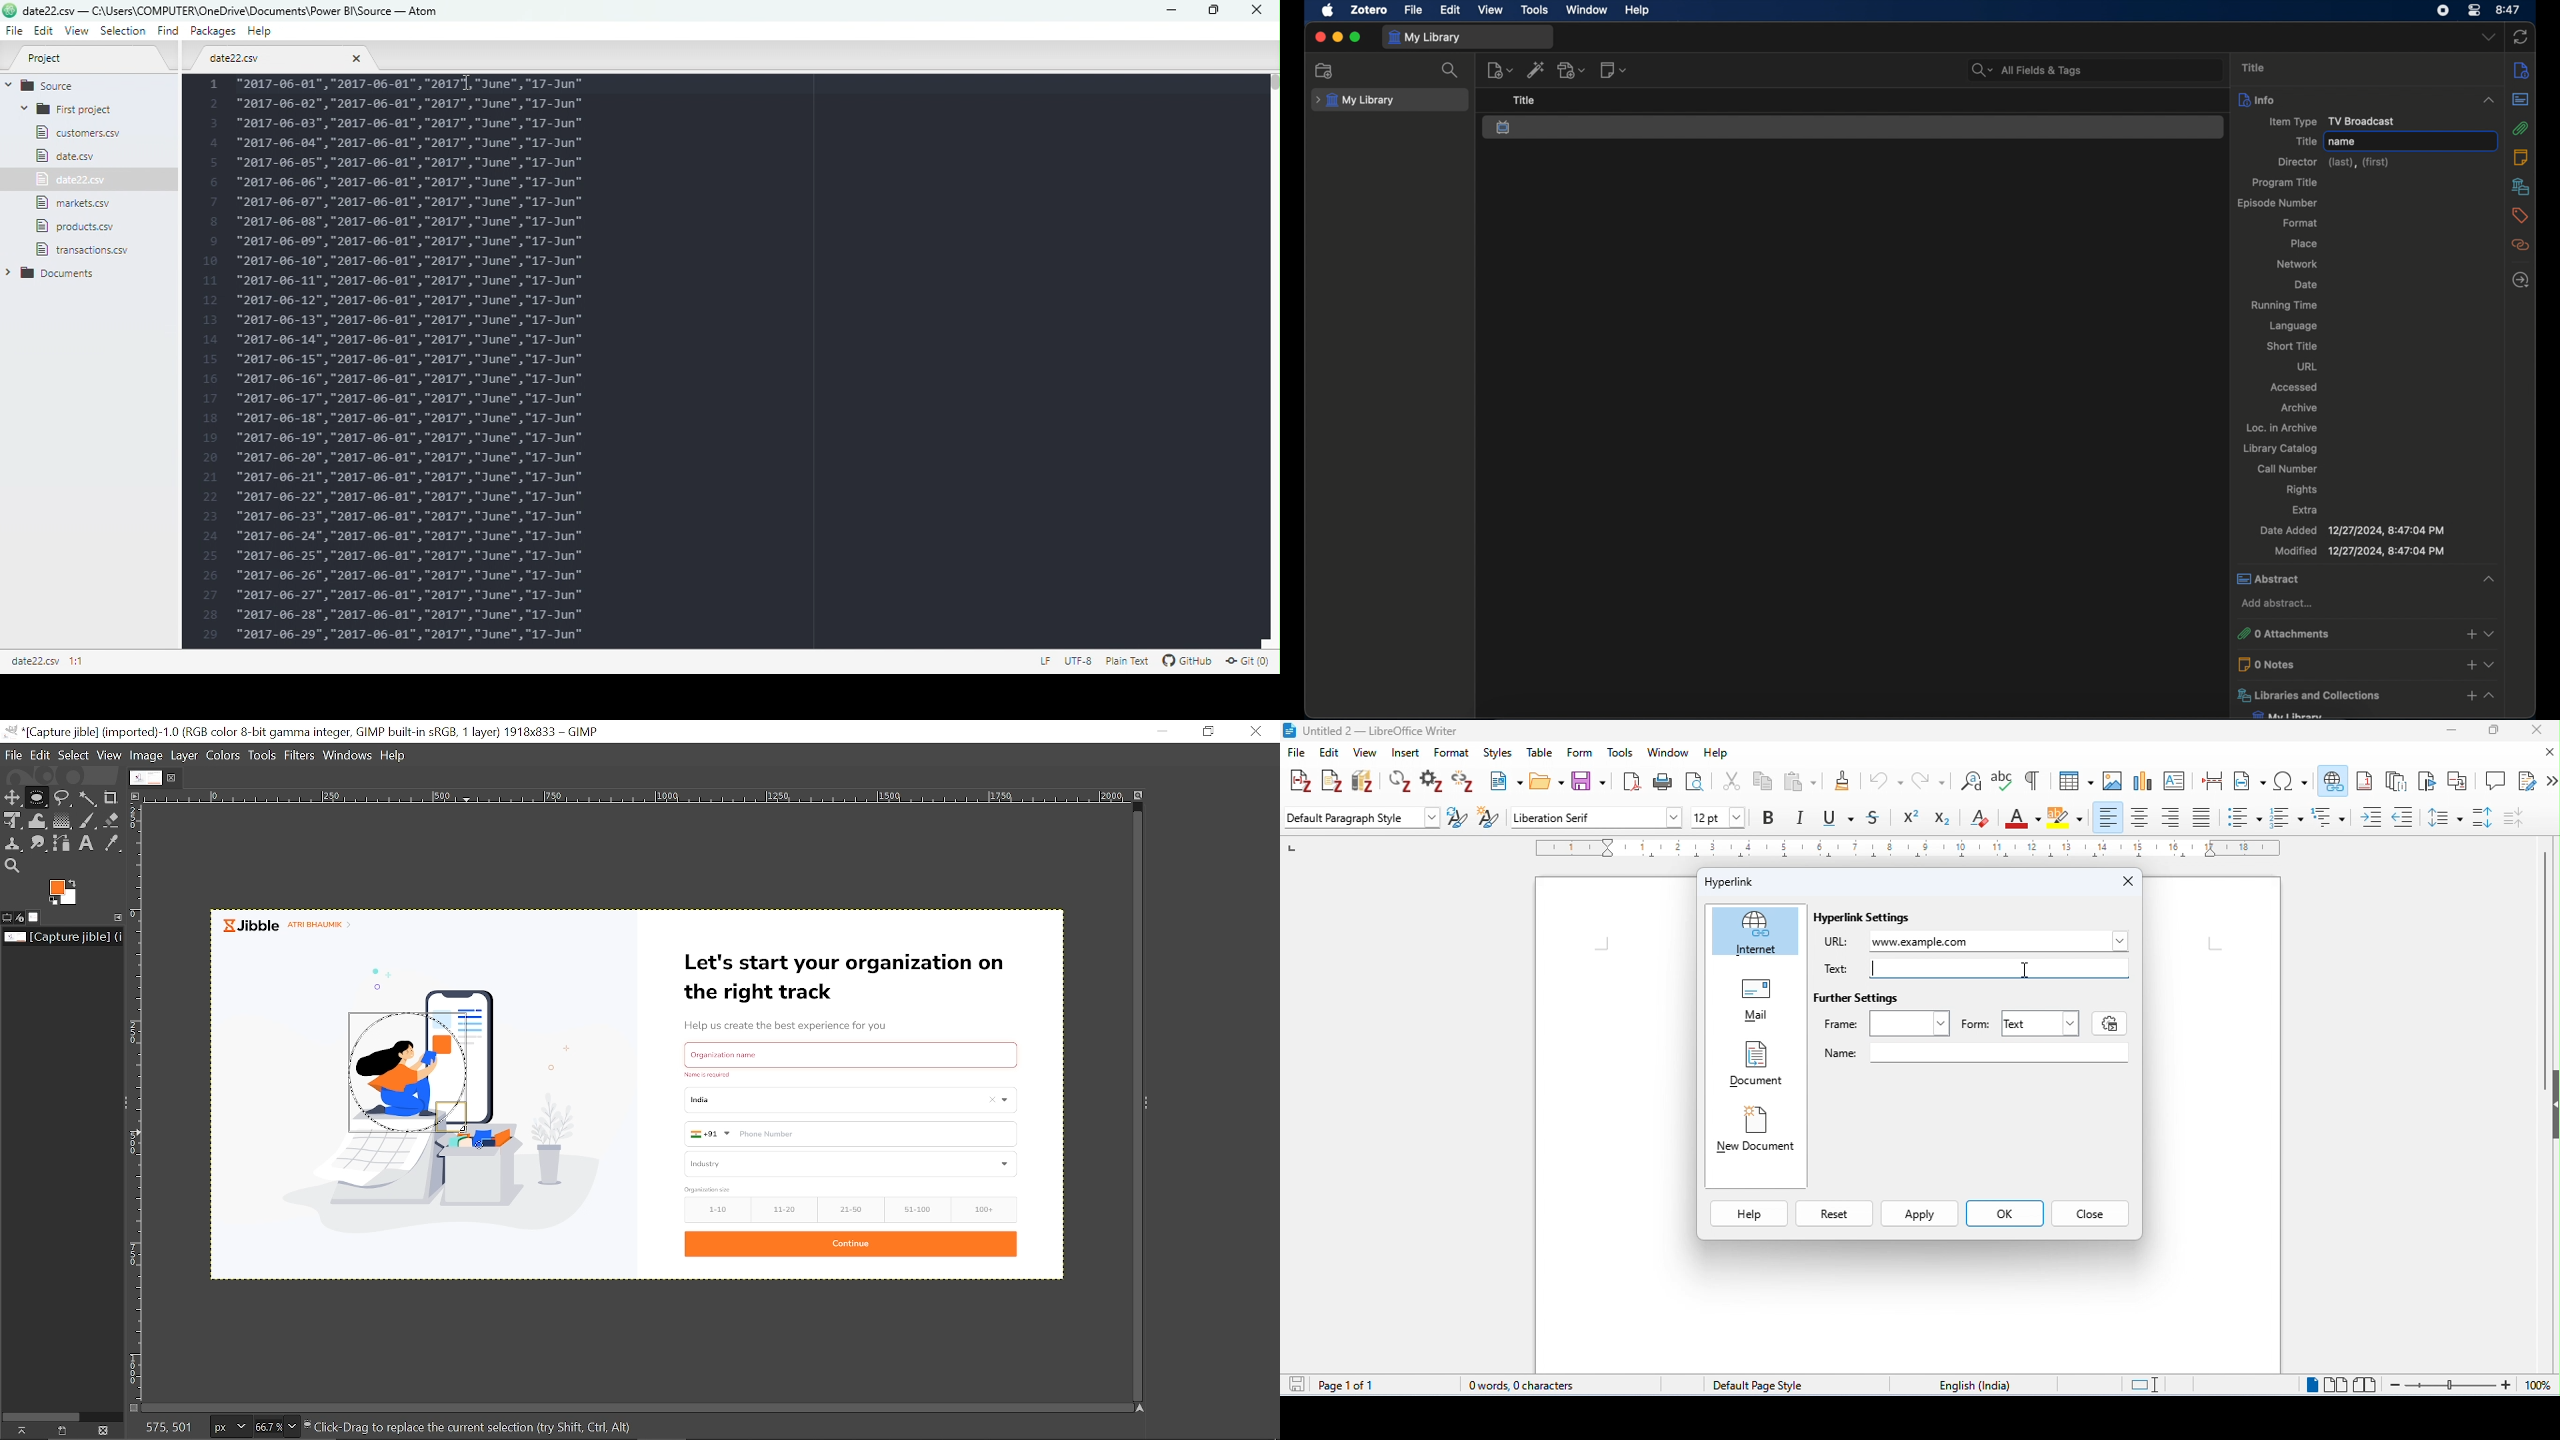 The height and width of the screenshot is (1456, 2576). What do you see at coordinates (61, 820) in the screenshot?
I see `gradiaent tool` at bounding box center [61, 820].